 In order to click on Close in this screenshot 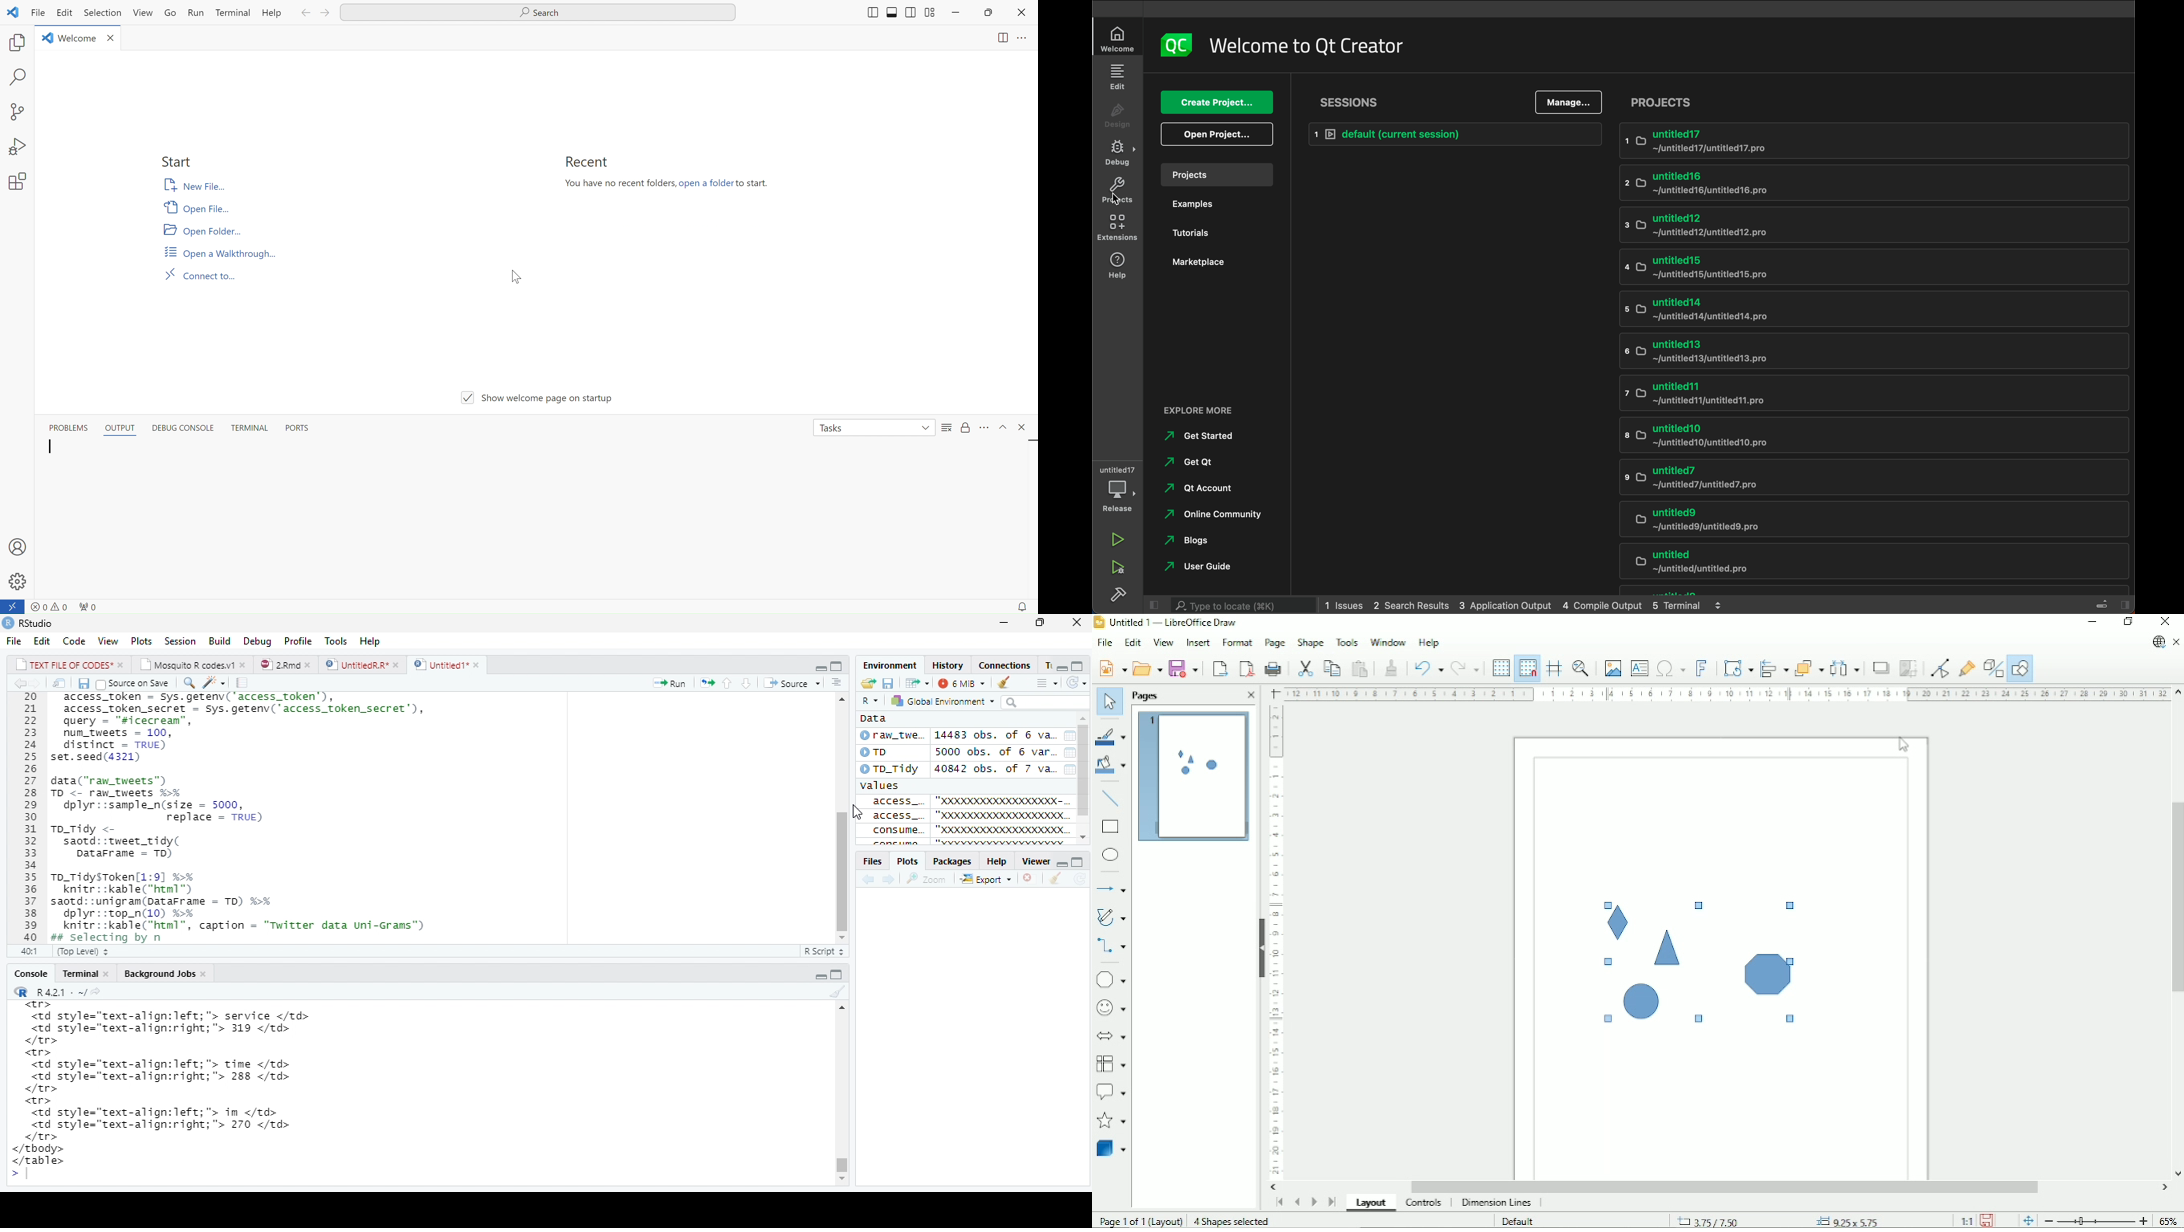, I will do `click(2168, 622)`.